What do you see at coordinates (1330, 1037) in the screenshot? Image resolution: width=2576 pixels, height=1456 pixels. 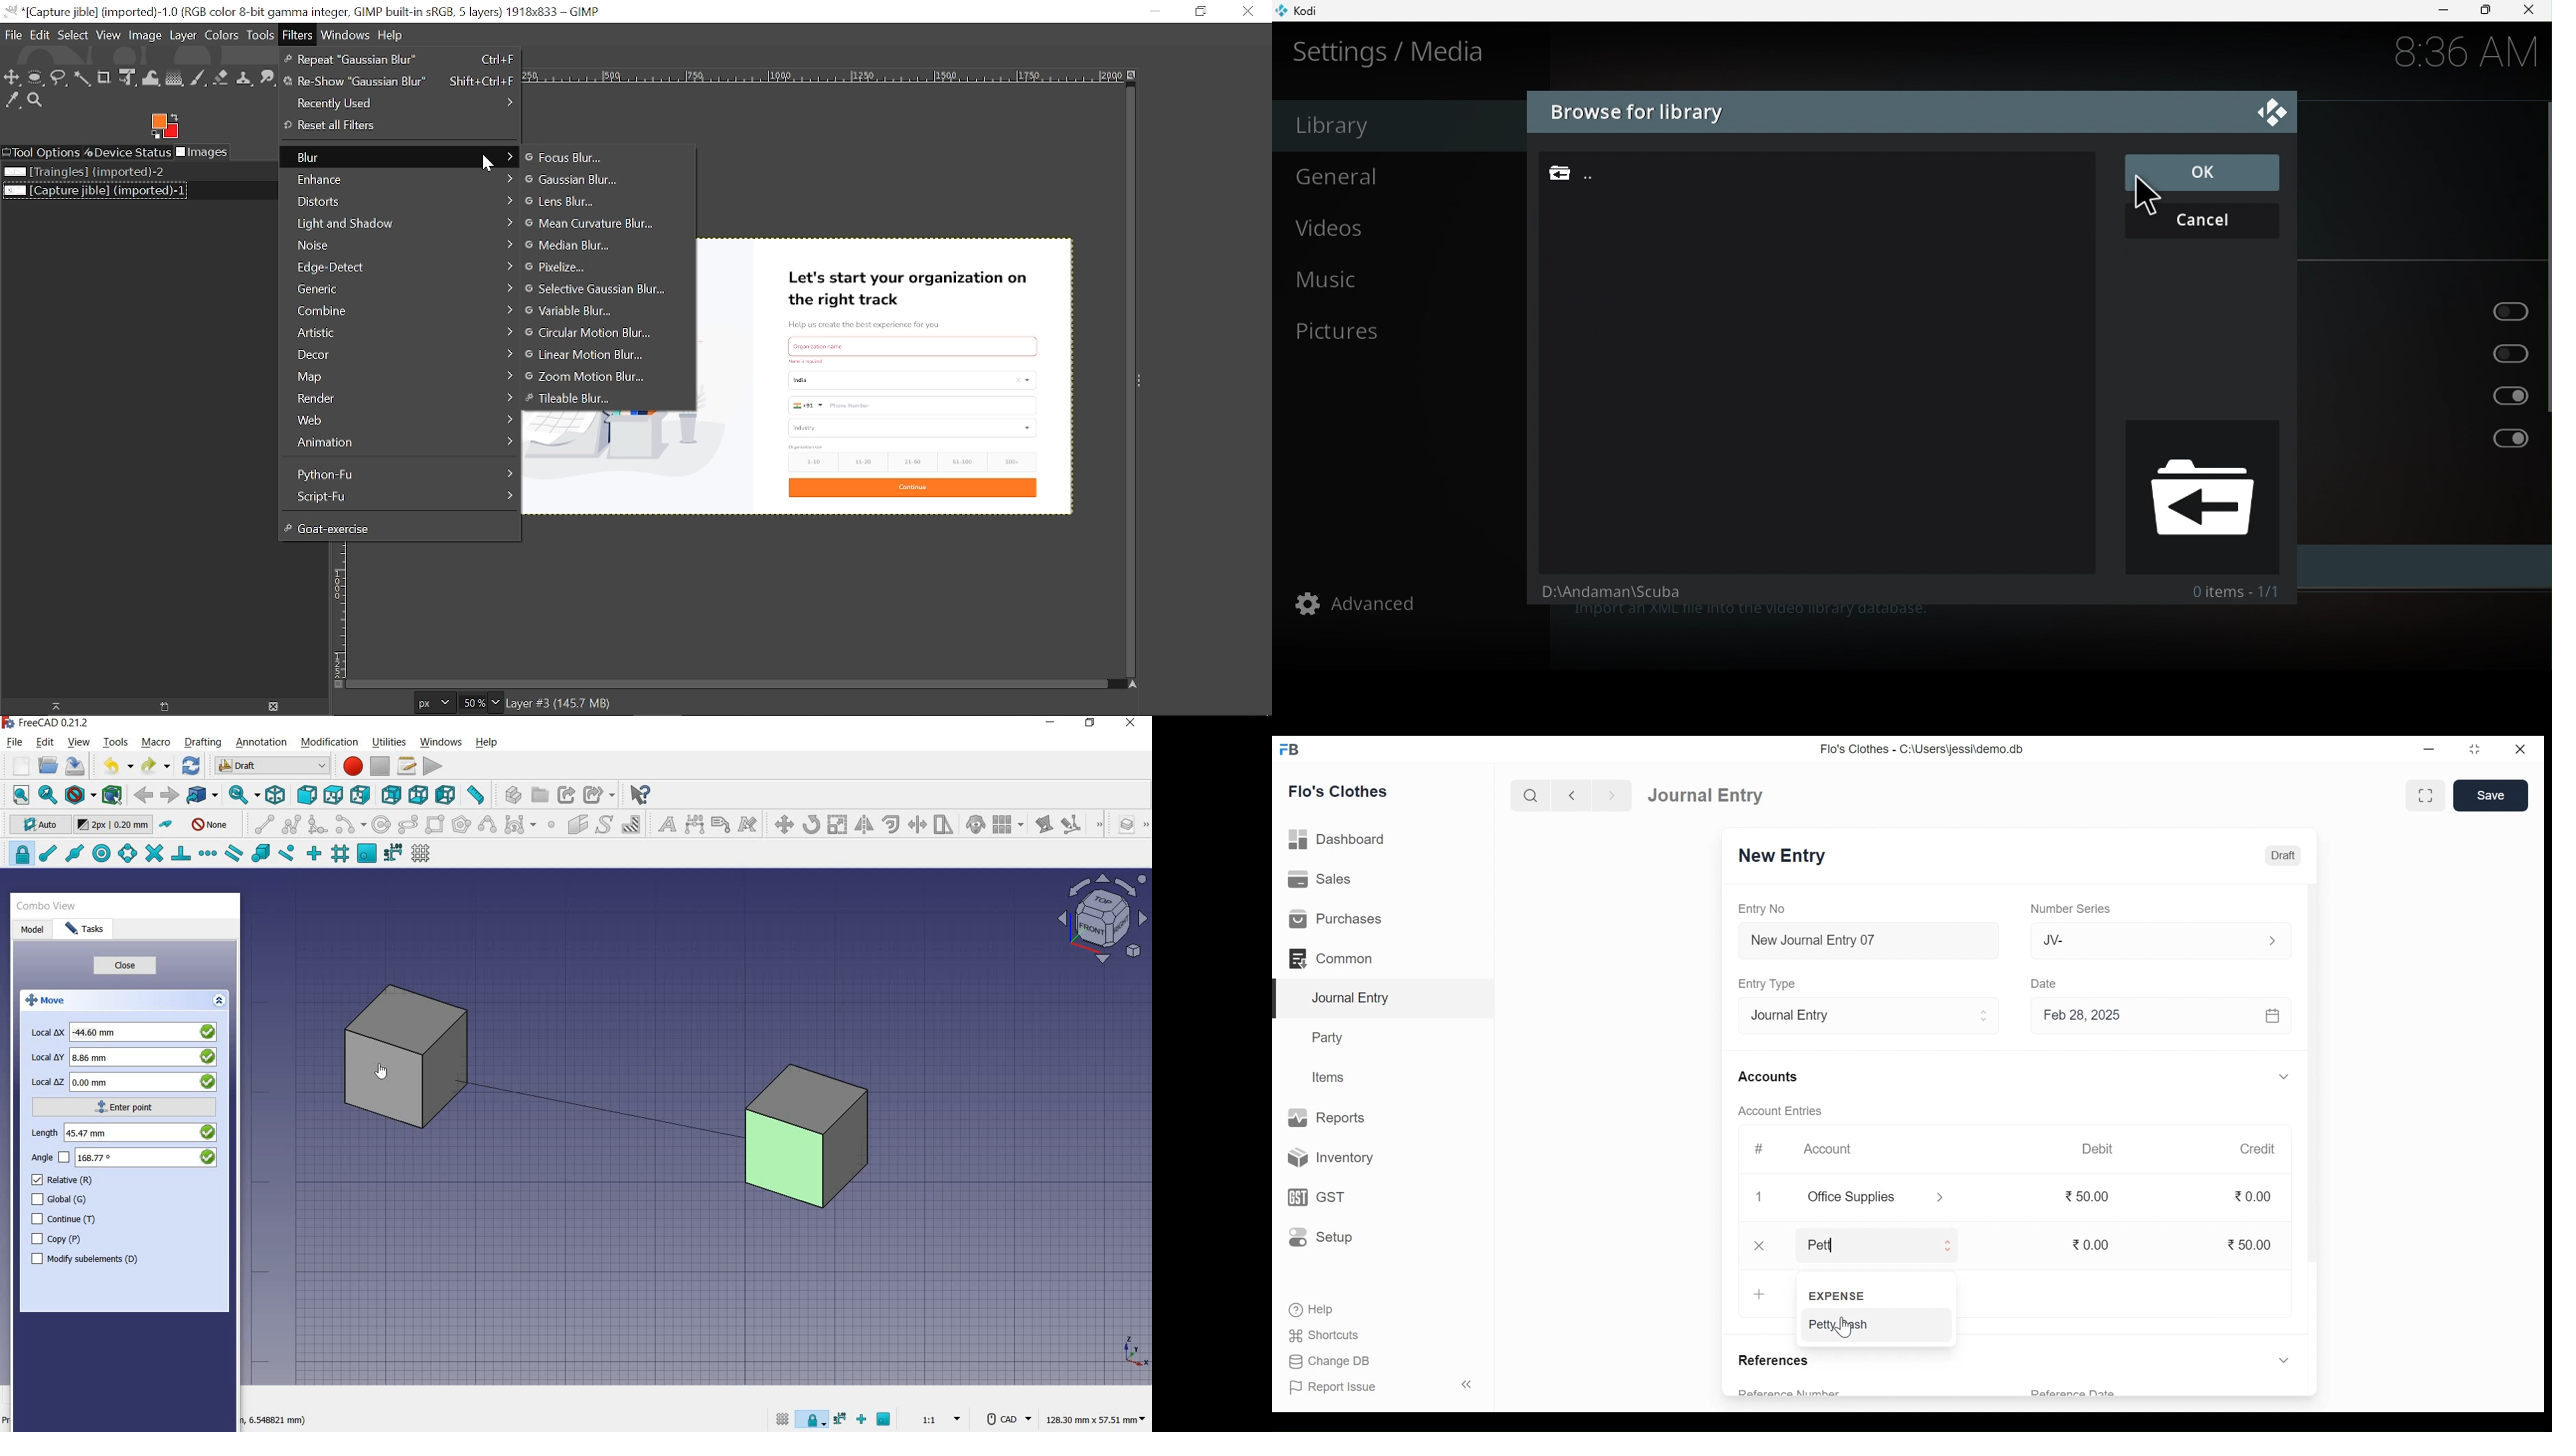 I see `Party` at bounding box center [1330, 1037].